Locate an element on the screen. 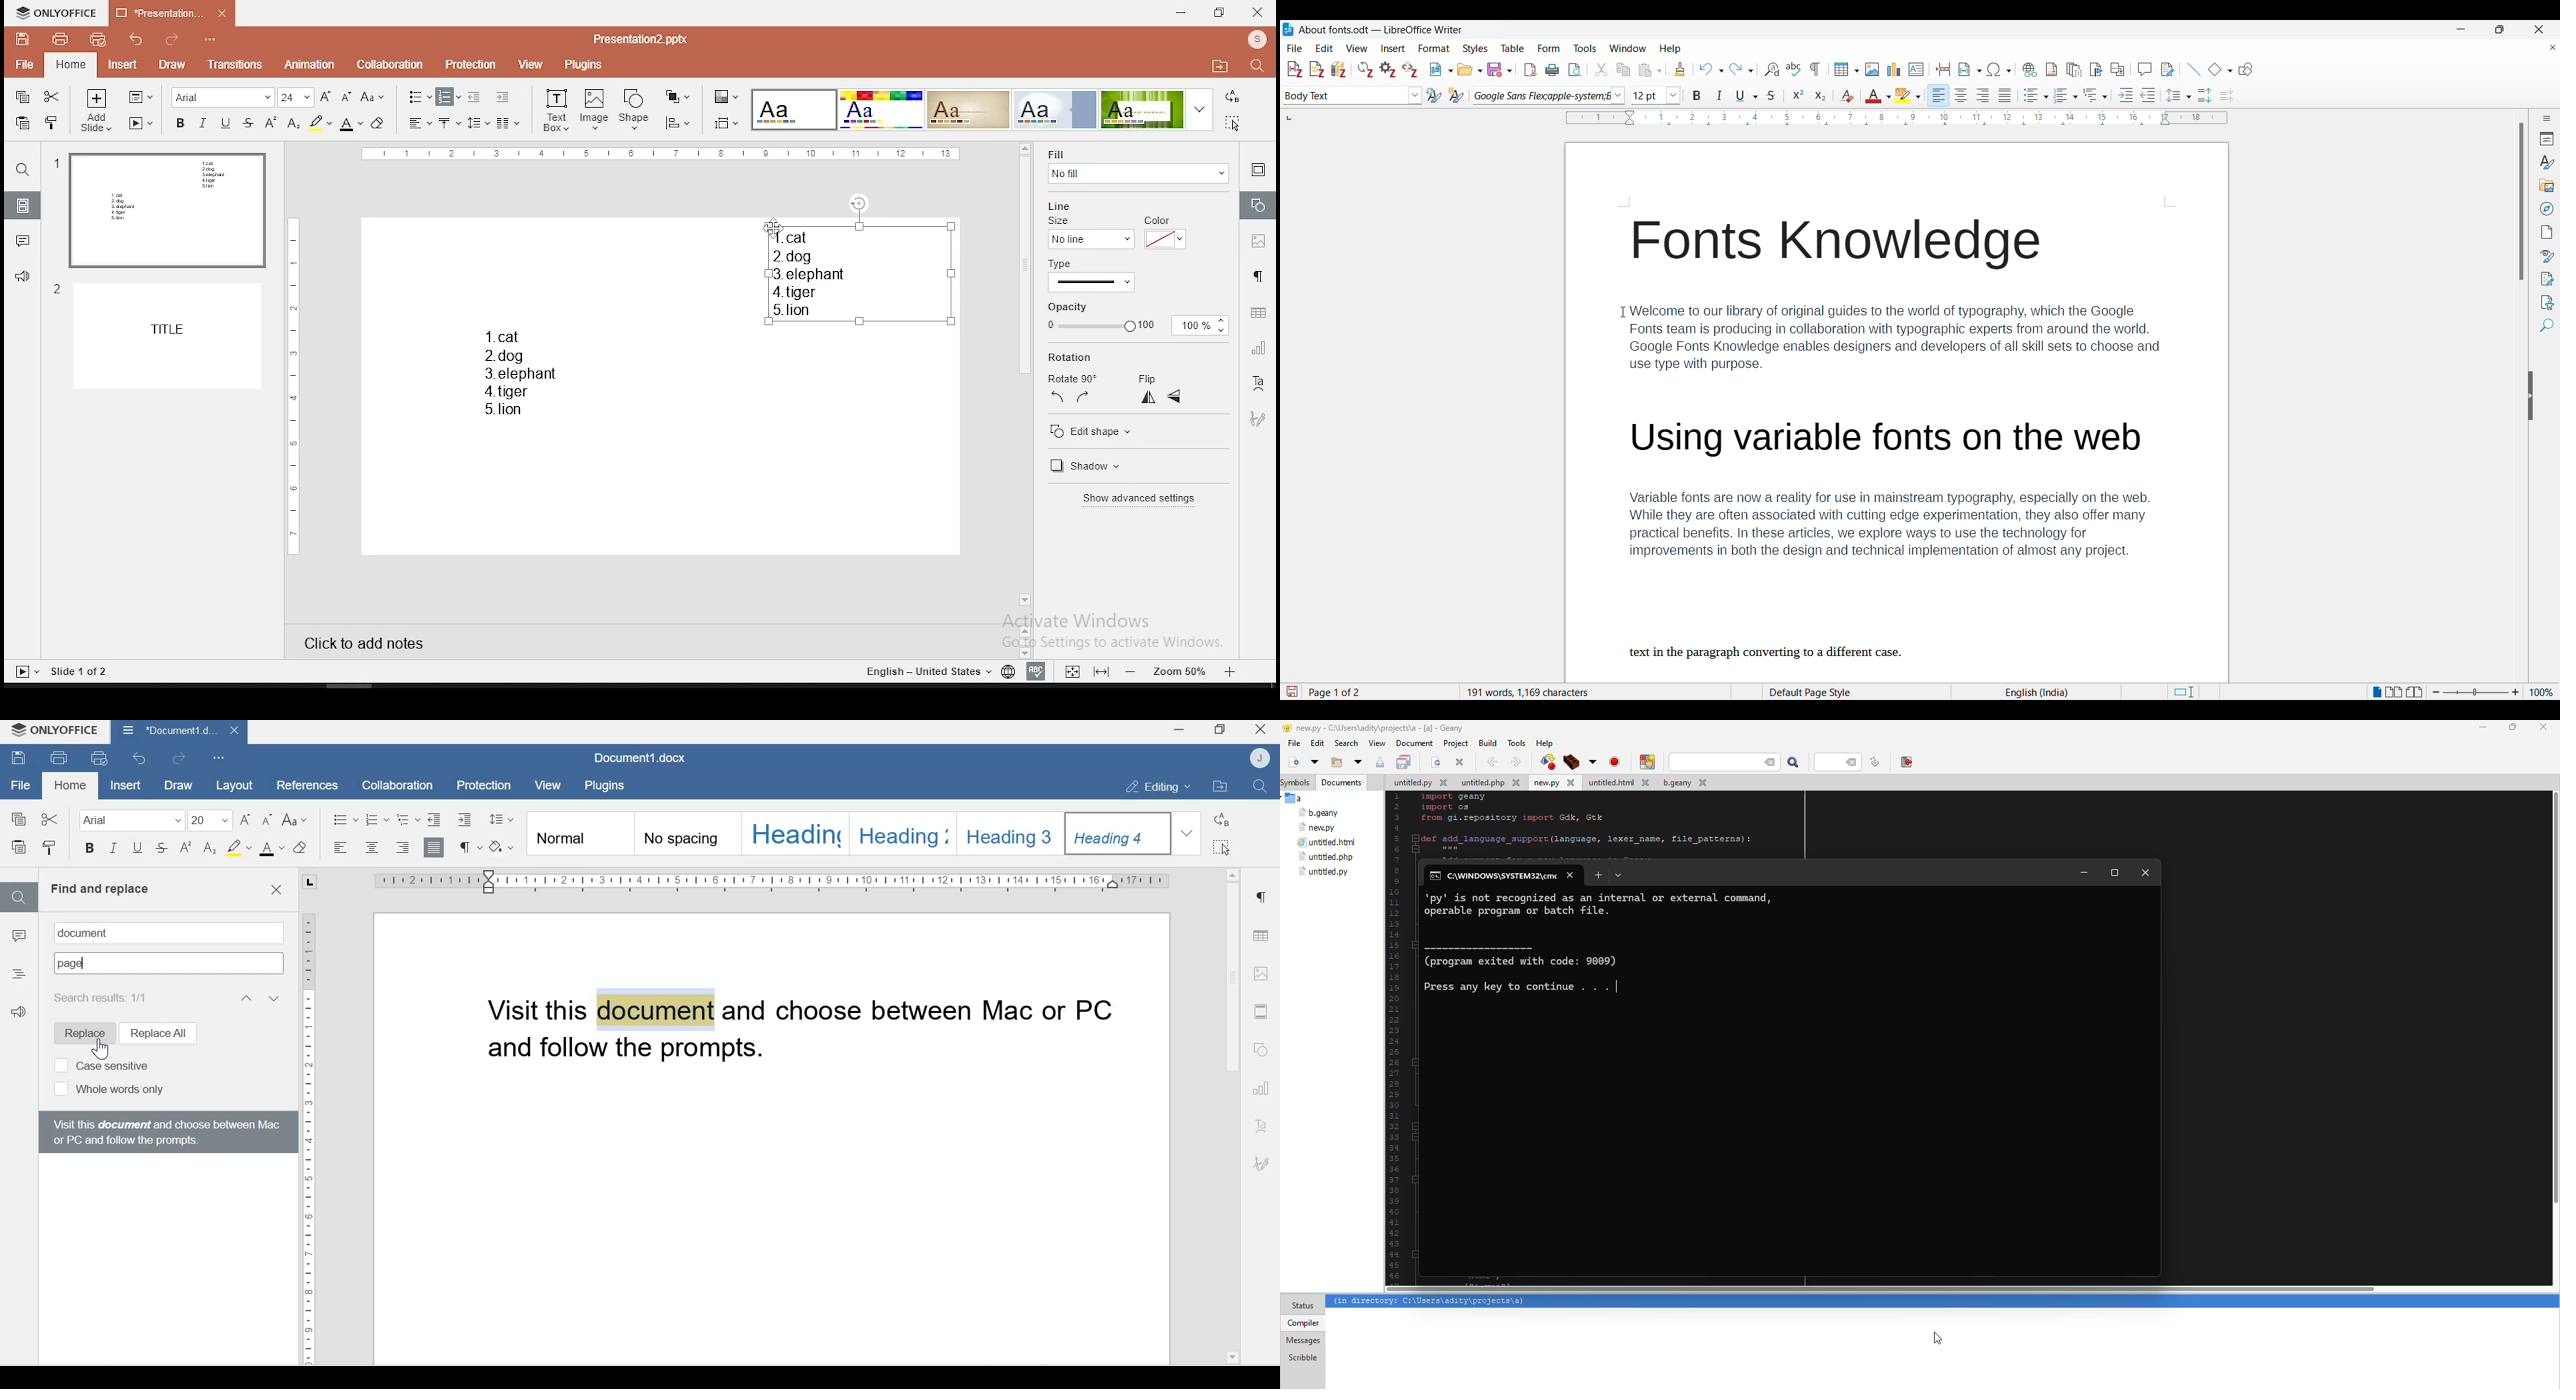 Image resolution: width=2576 pixels, height=1400 pixels. shape settings is located at coordinates (1256, 204).